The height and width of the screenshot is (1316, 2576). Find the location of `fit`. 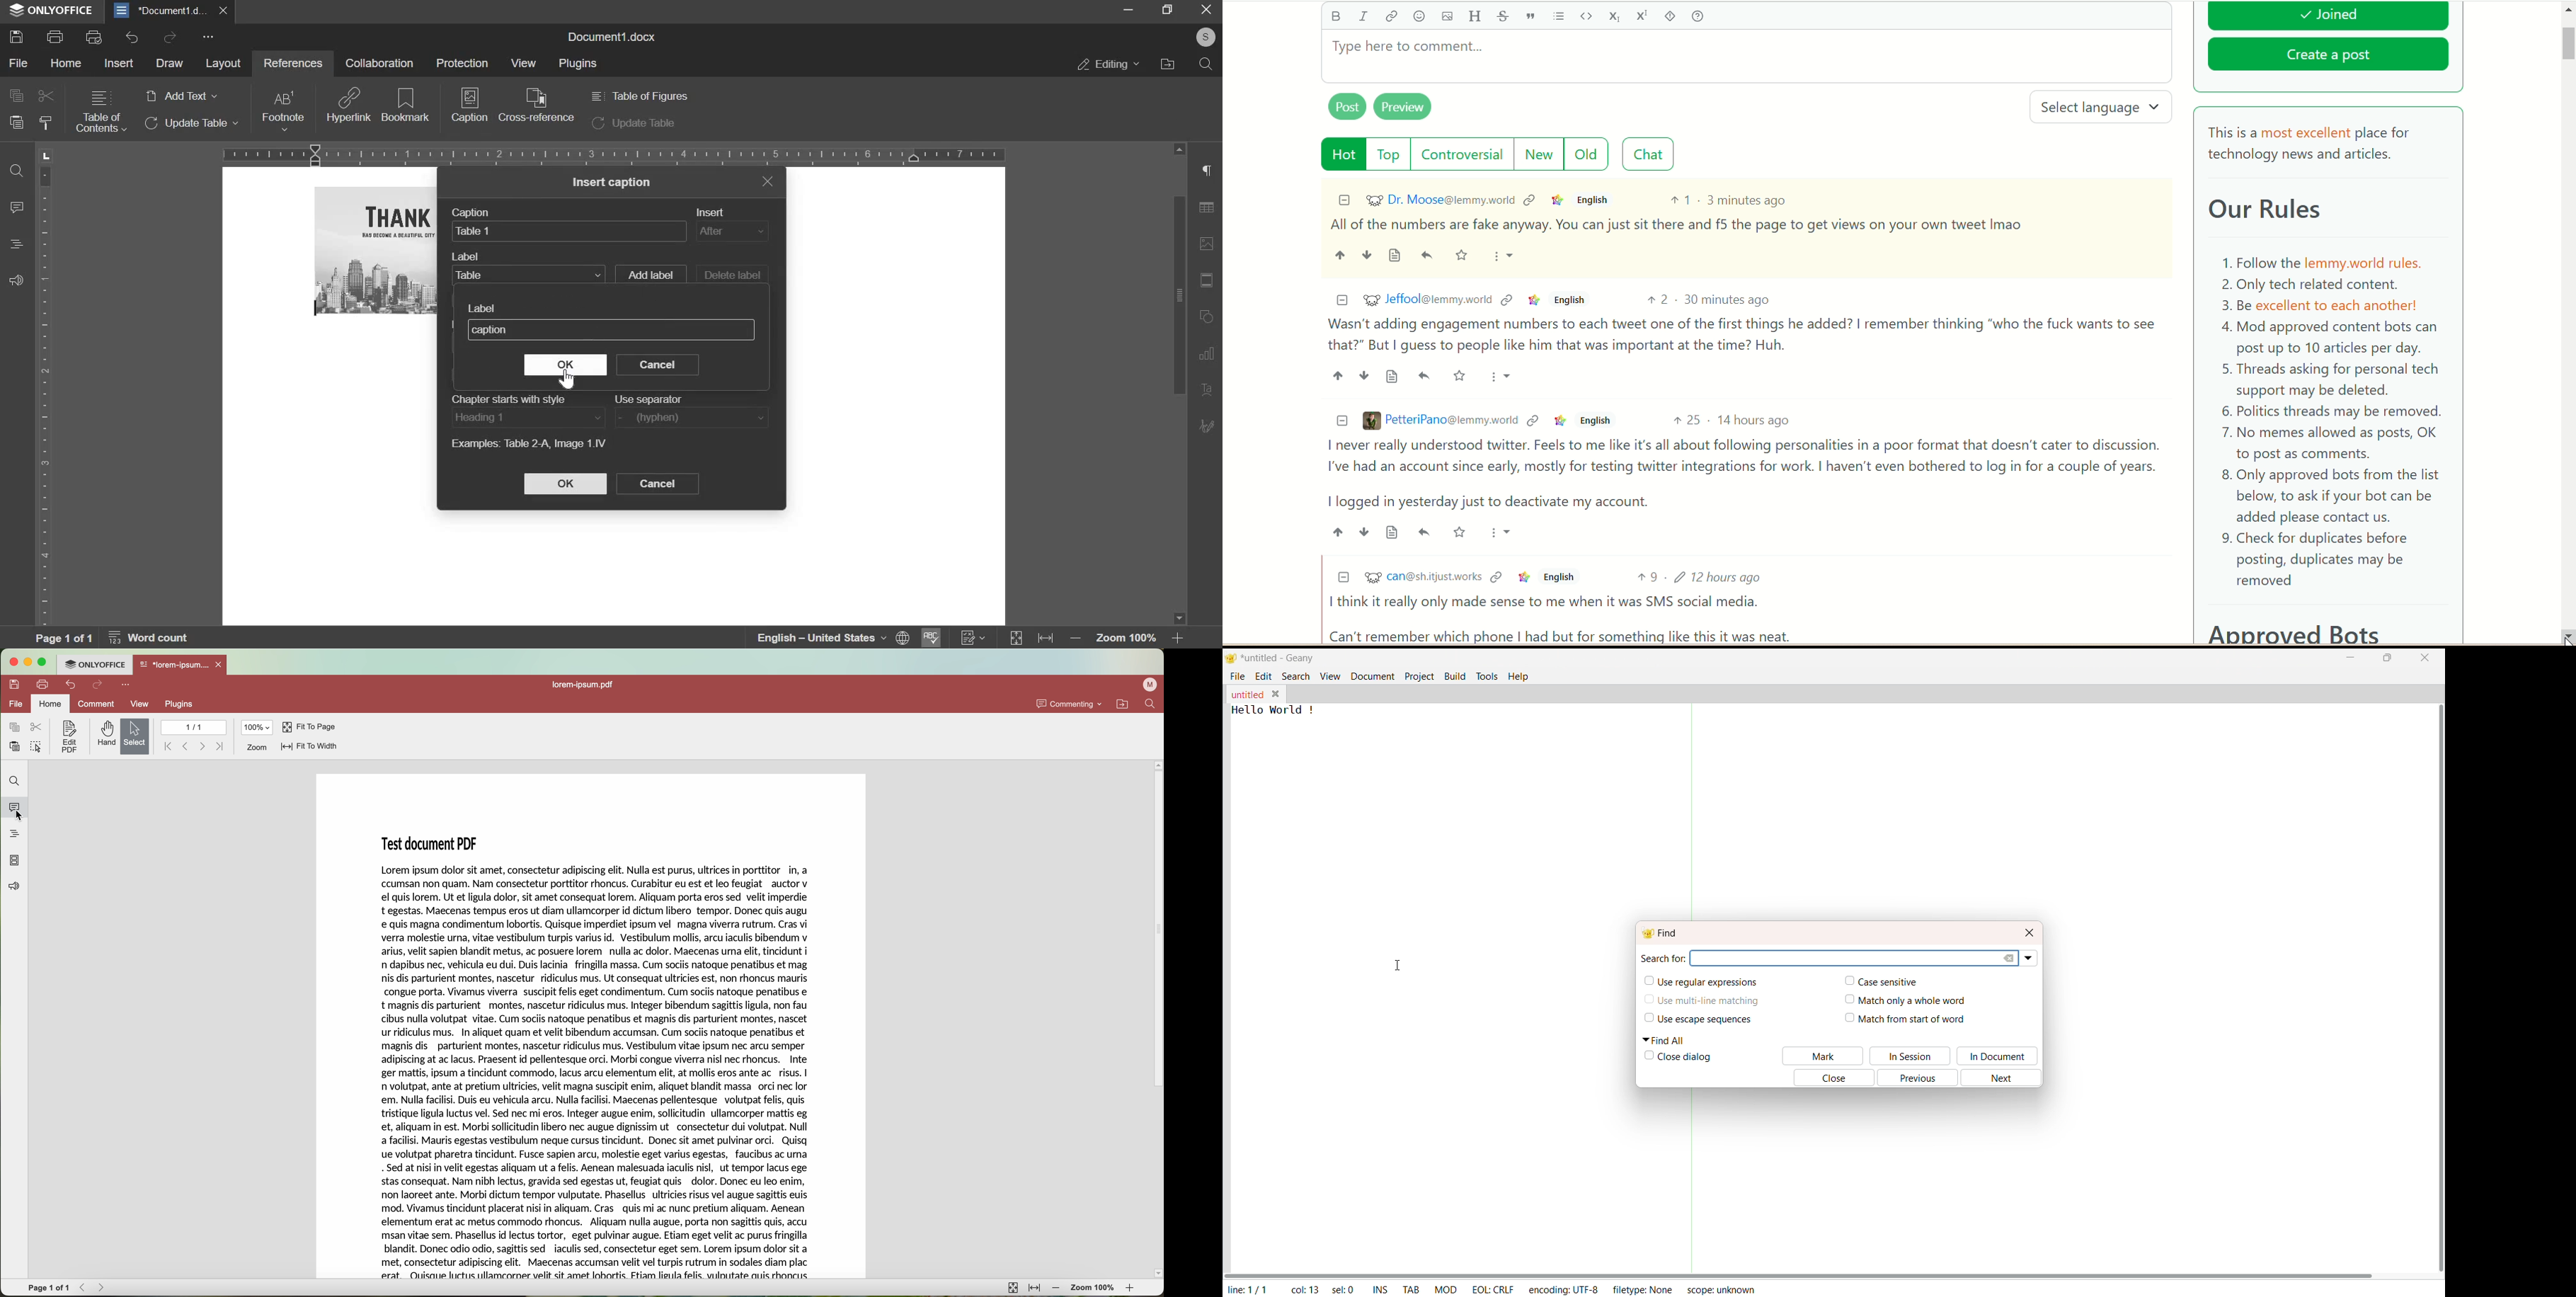

fit is located at coordinates (1209, 281).